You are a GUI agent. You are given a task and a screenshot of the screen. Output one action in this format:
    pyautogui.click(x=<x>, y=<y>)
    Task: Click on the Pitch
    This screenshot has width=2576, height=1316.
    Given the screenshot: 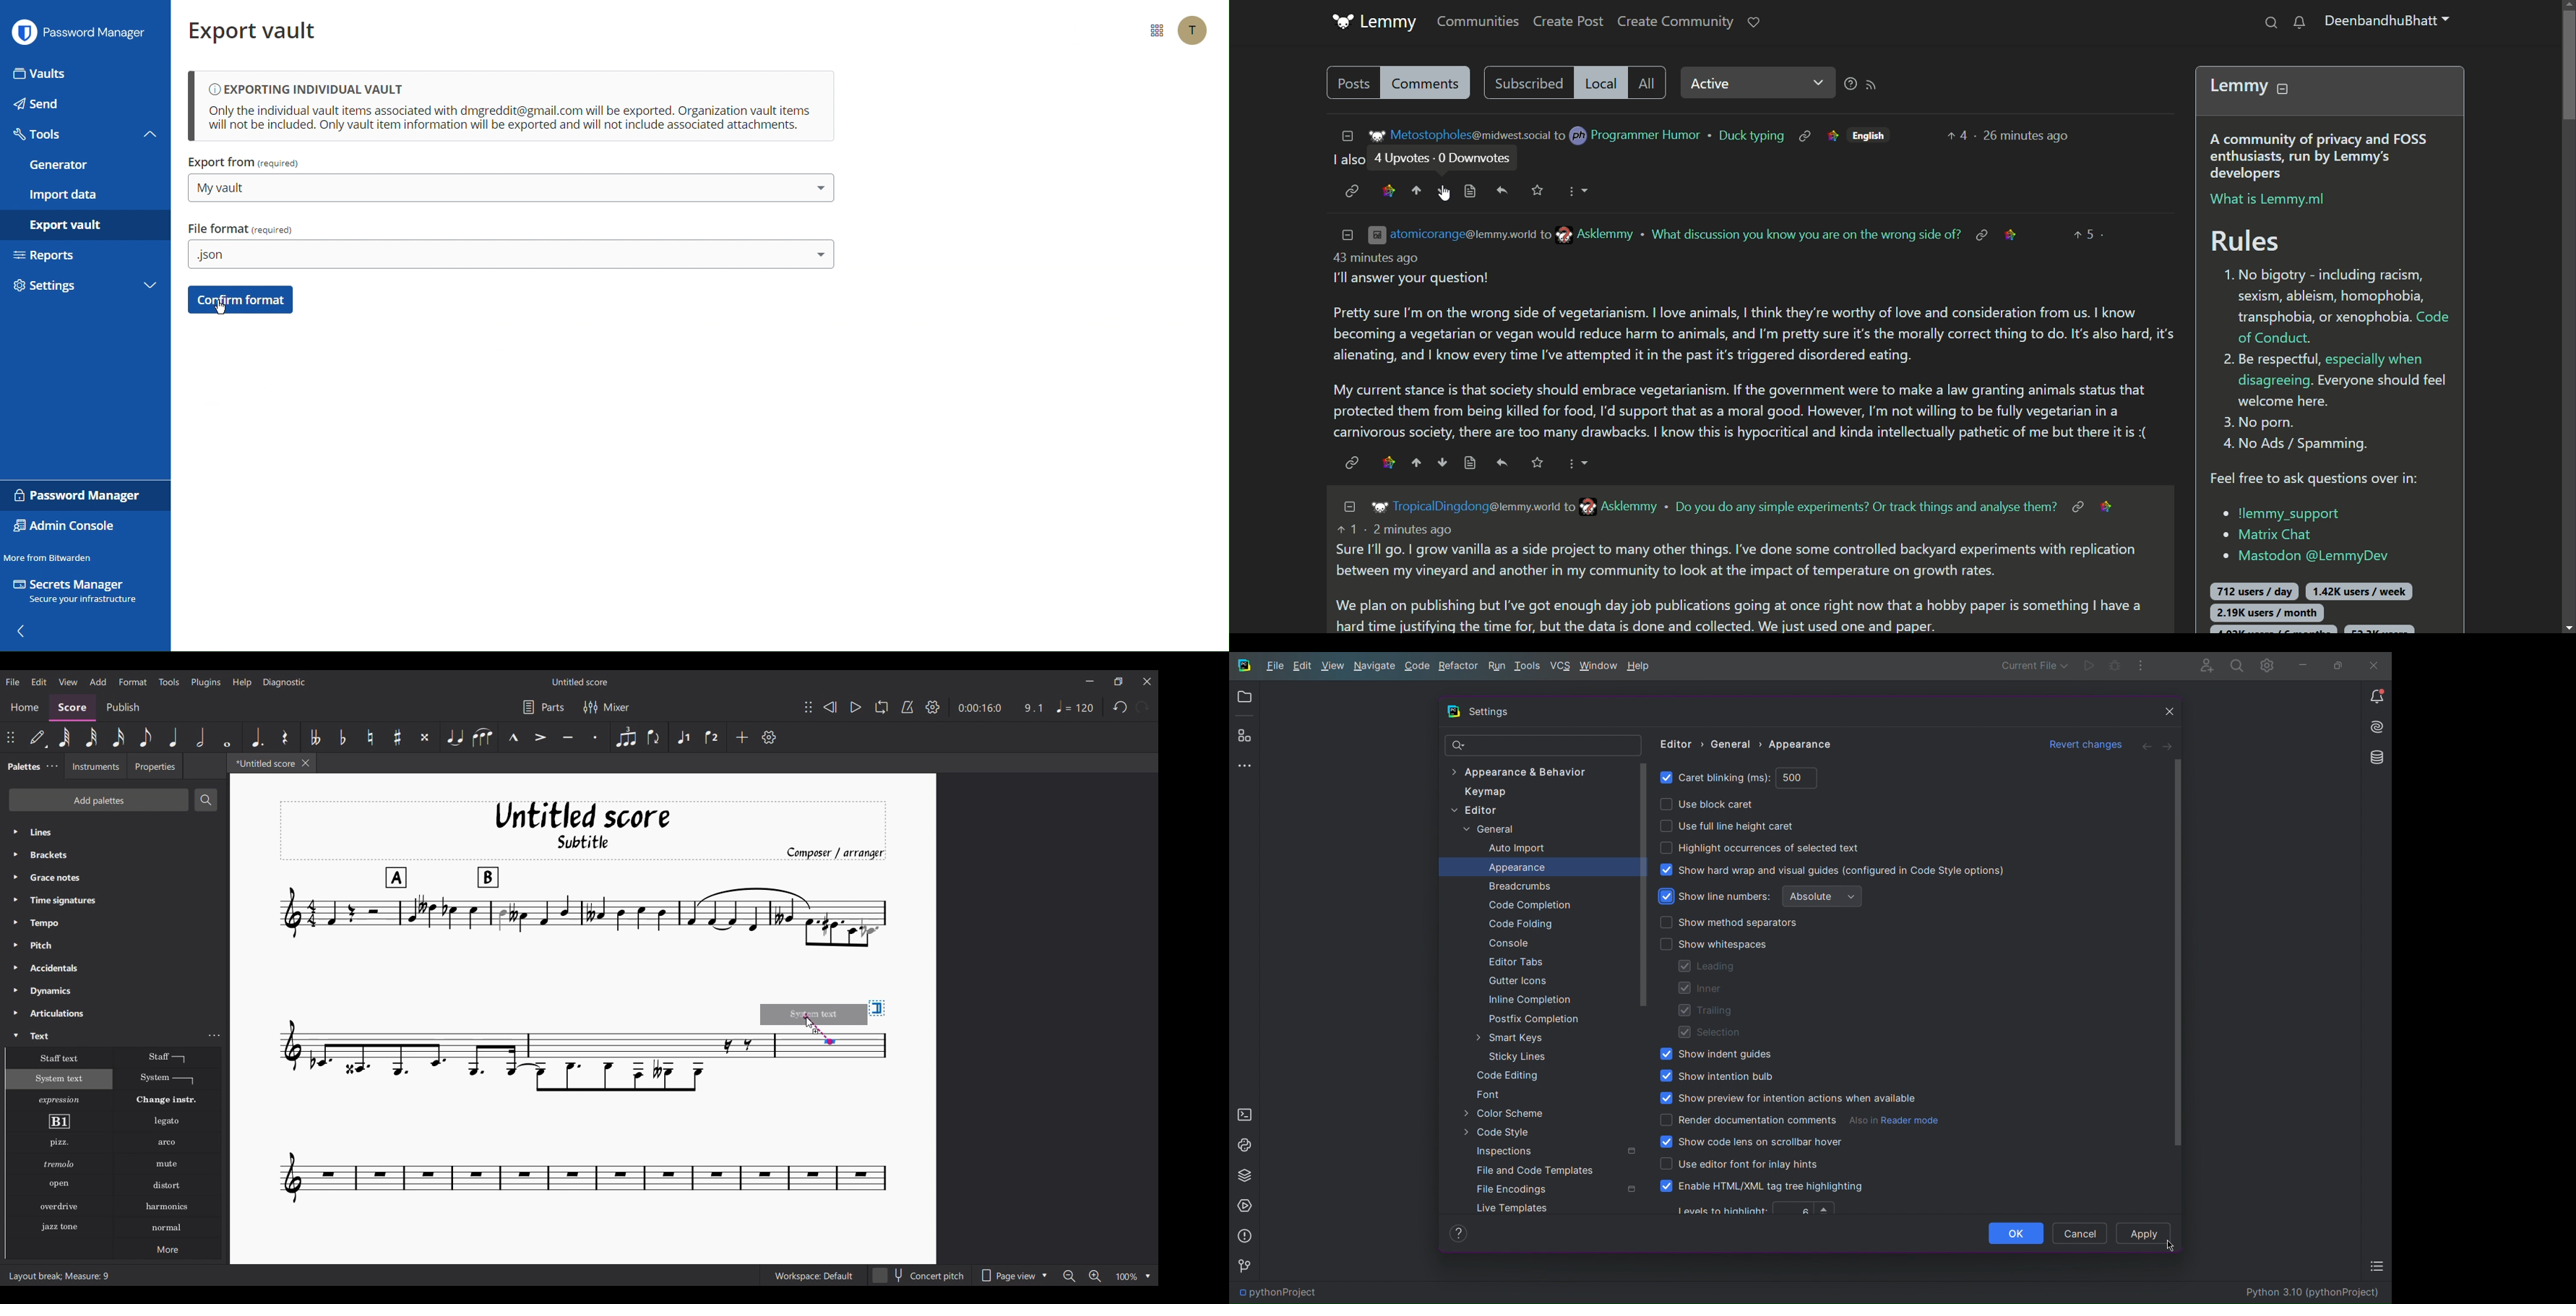 What is the action you would take?
    pyautogui.click(x=115, y=945)
    